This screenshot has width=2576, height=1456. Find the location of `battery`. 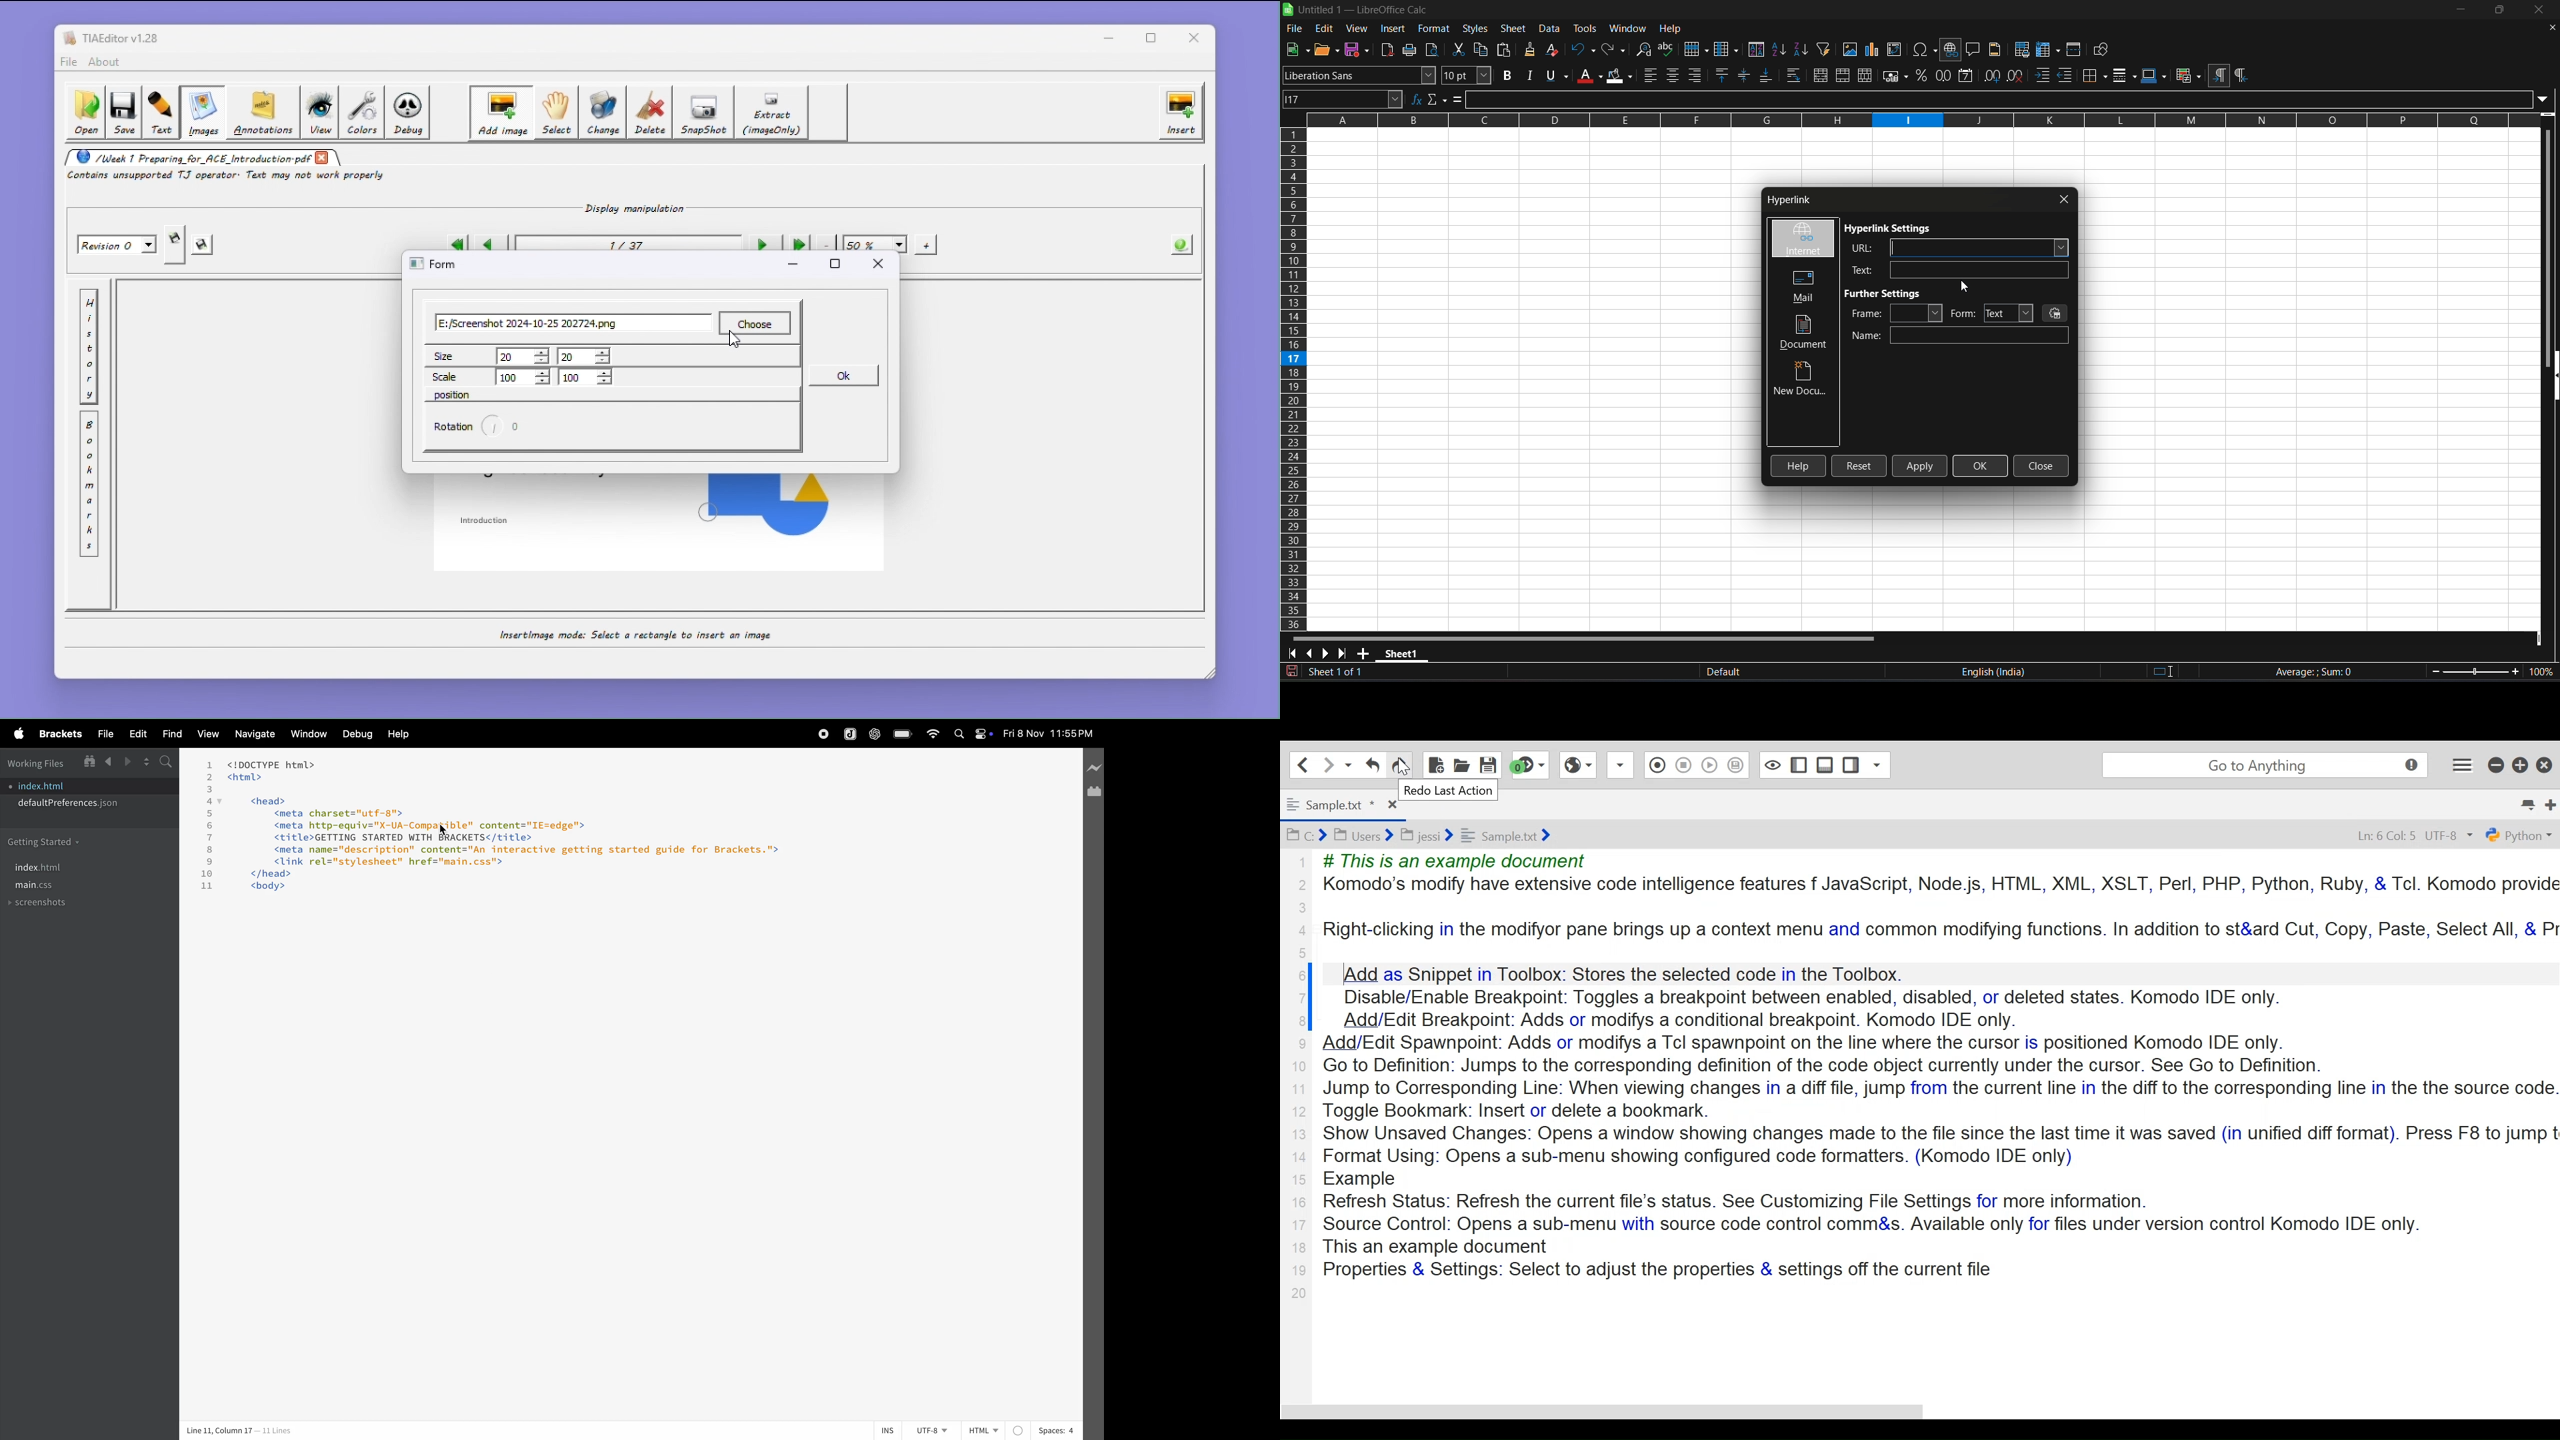

battery is located at coordinates (902, 734).